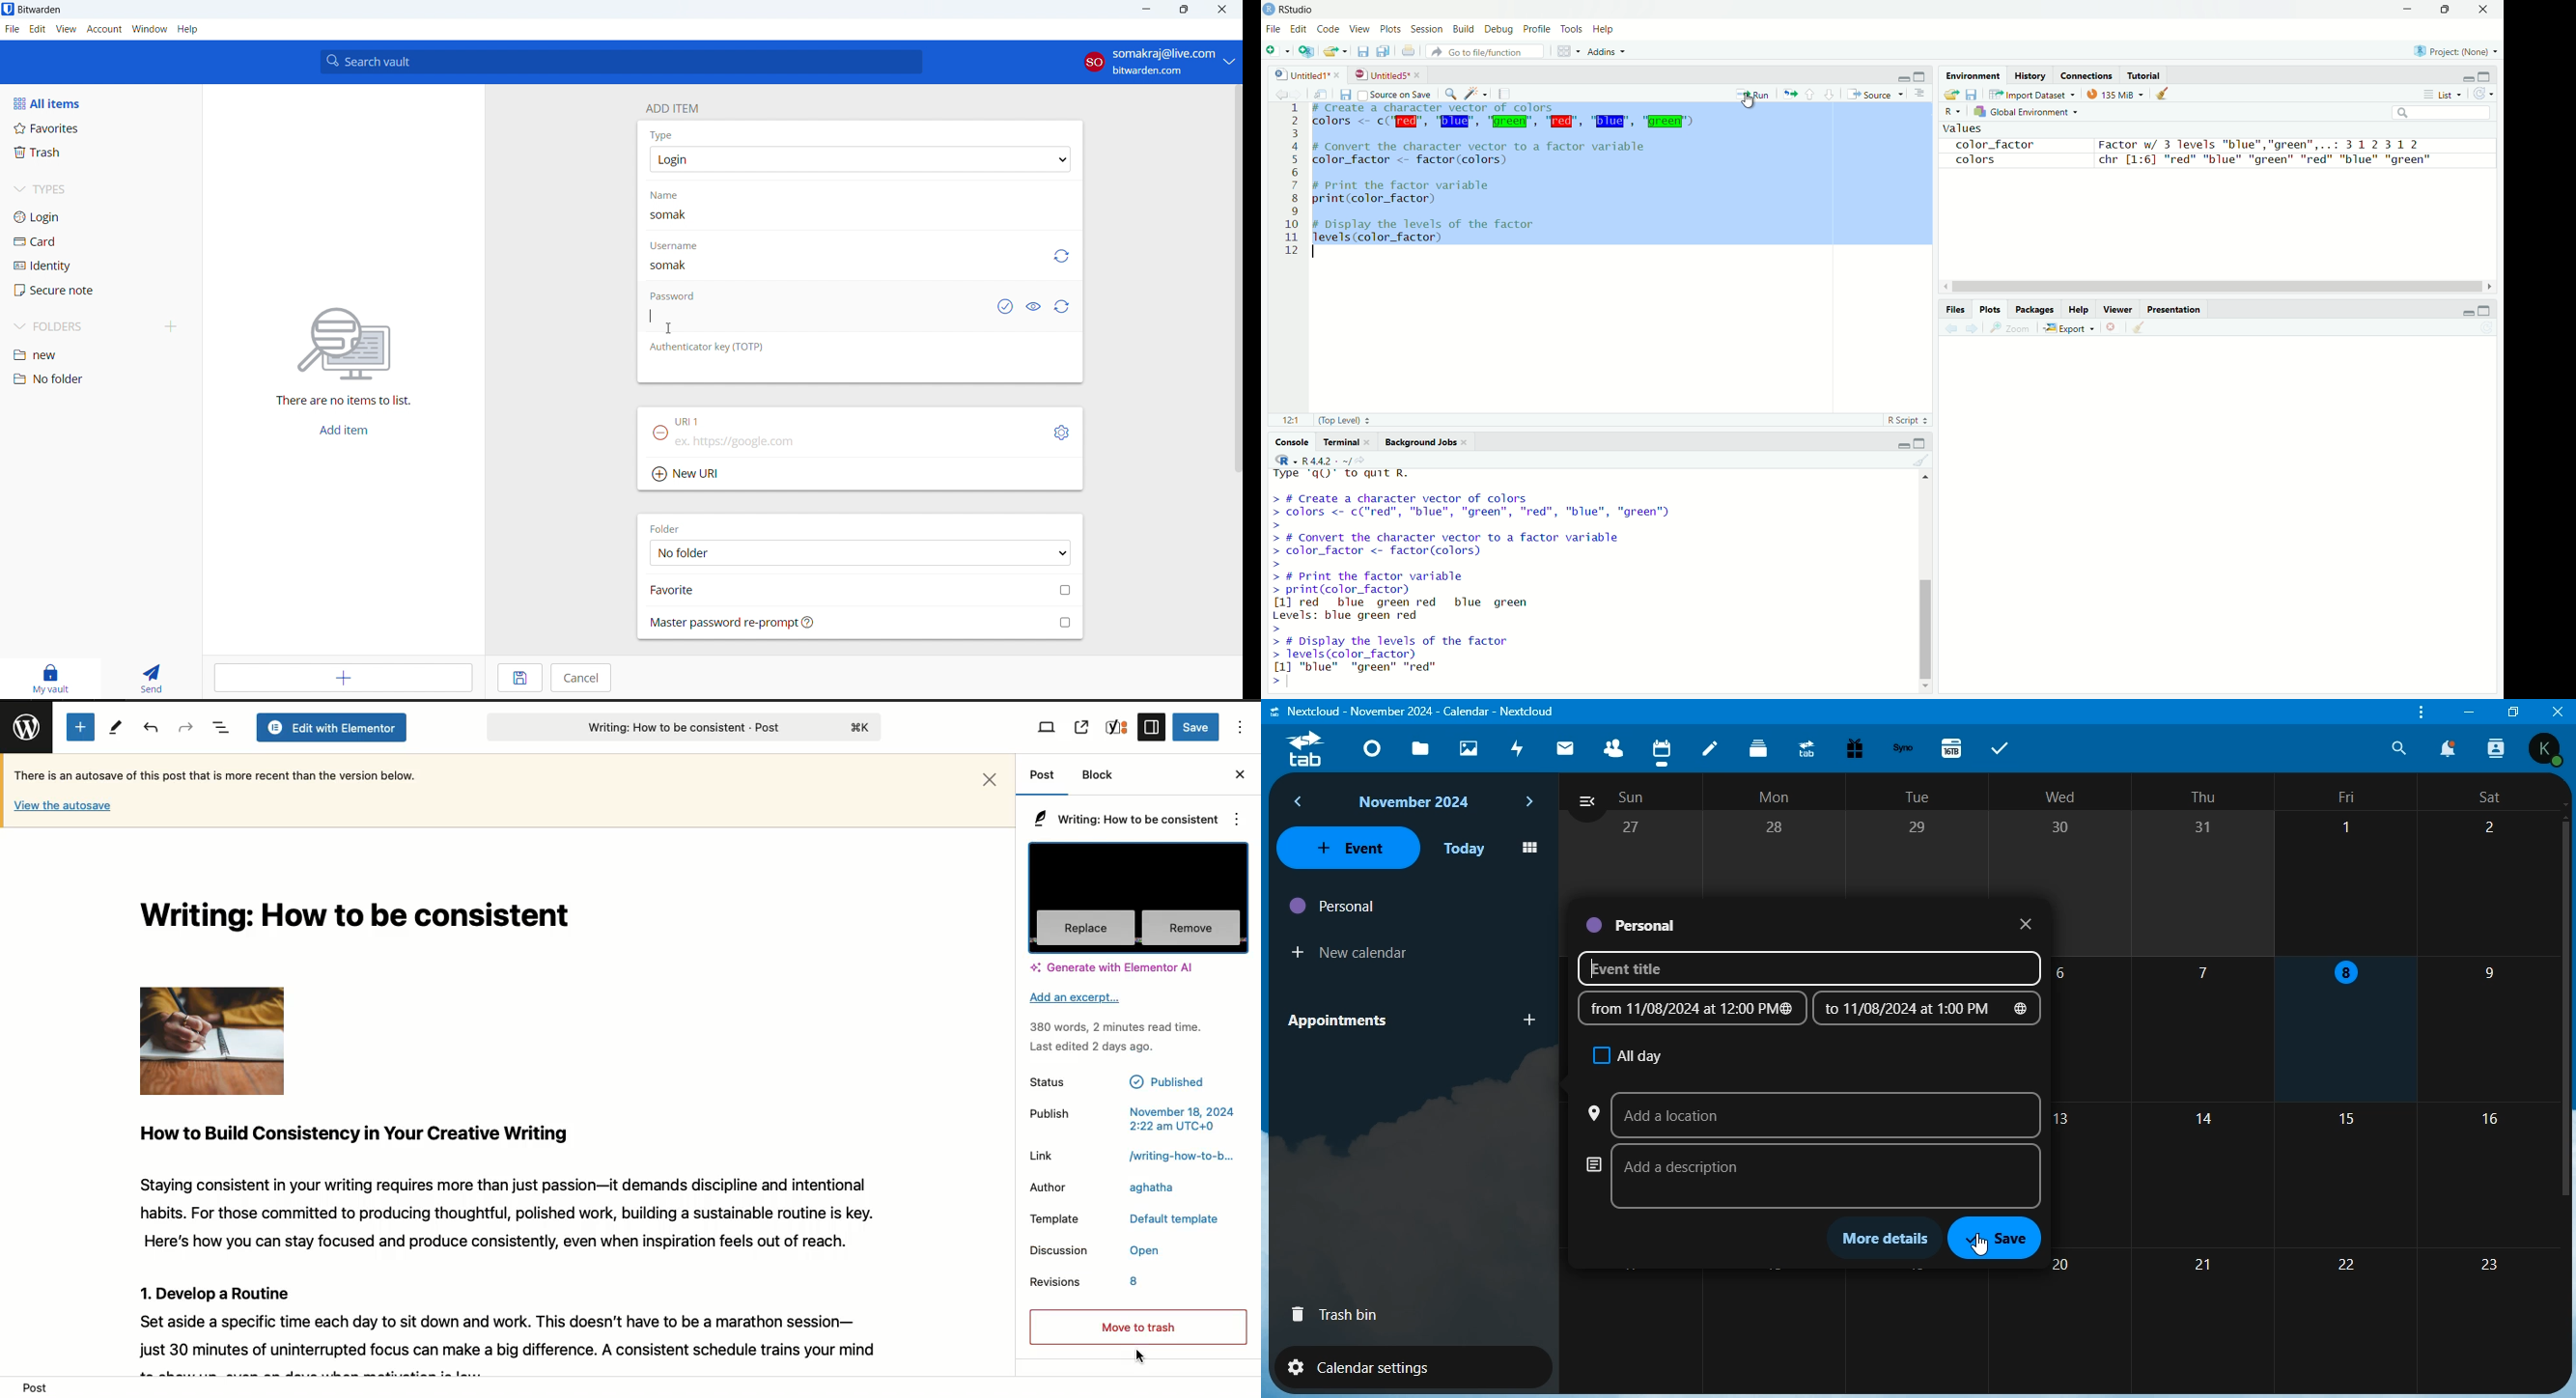  What do you see at coordinates (1900, 76) in the screenshot?
I see `minimize` at bounding box center [1900, 76].